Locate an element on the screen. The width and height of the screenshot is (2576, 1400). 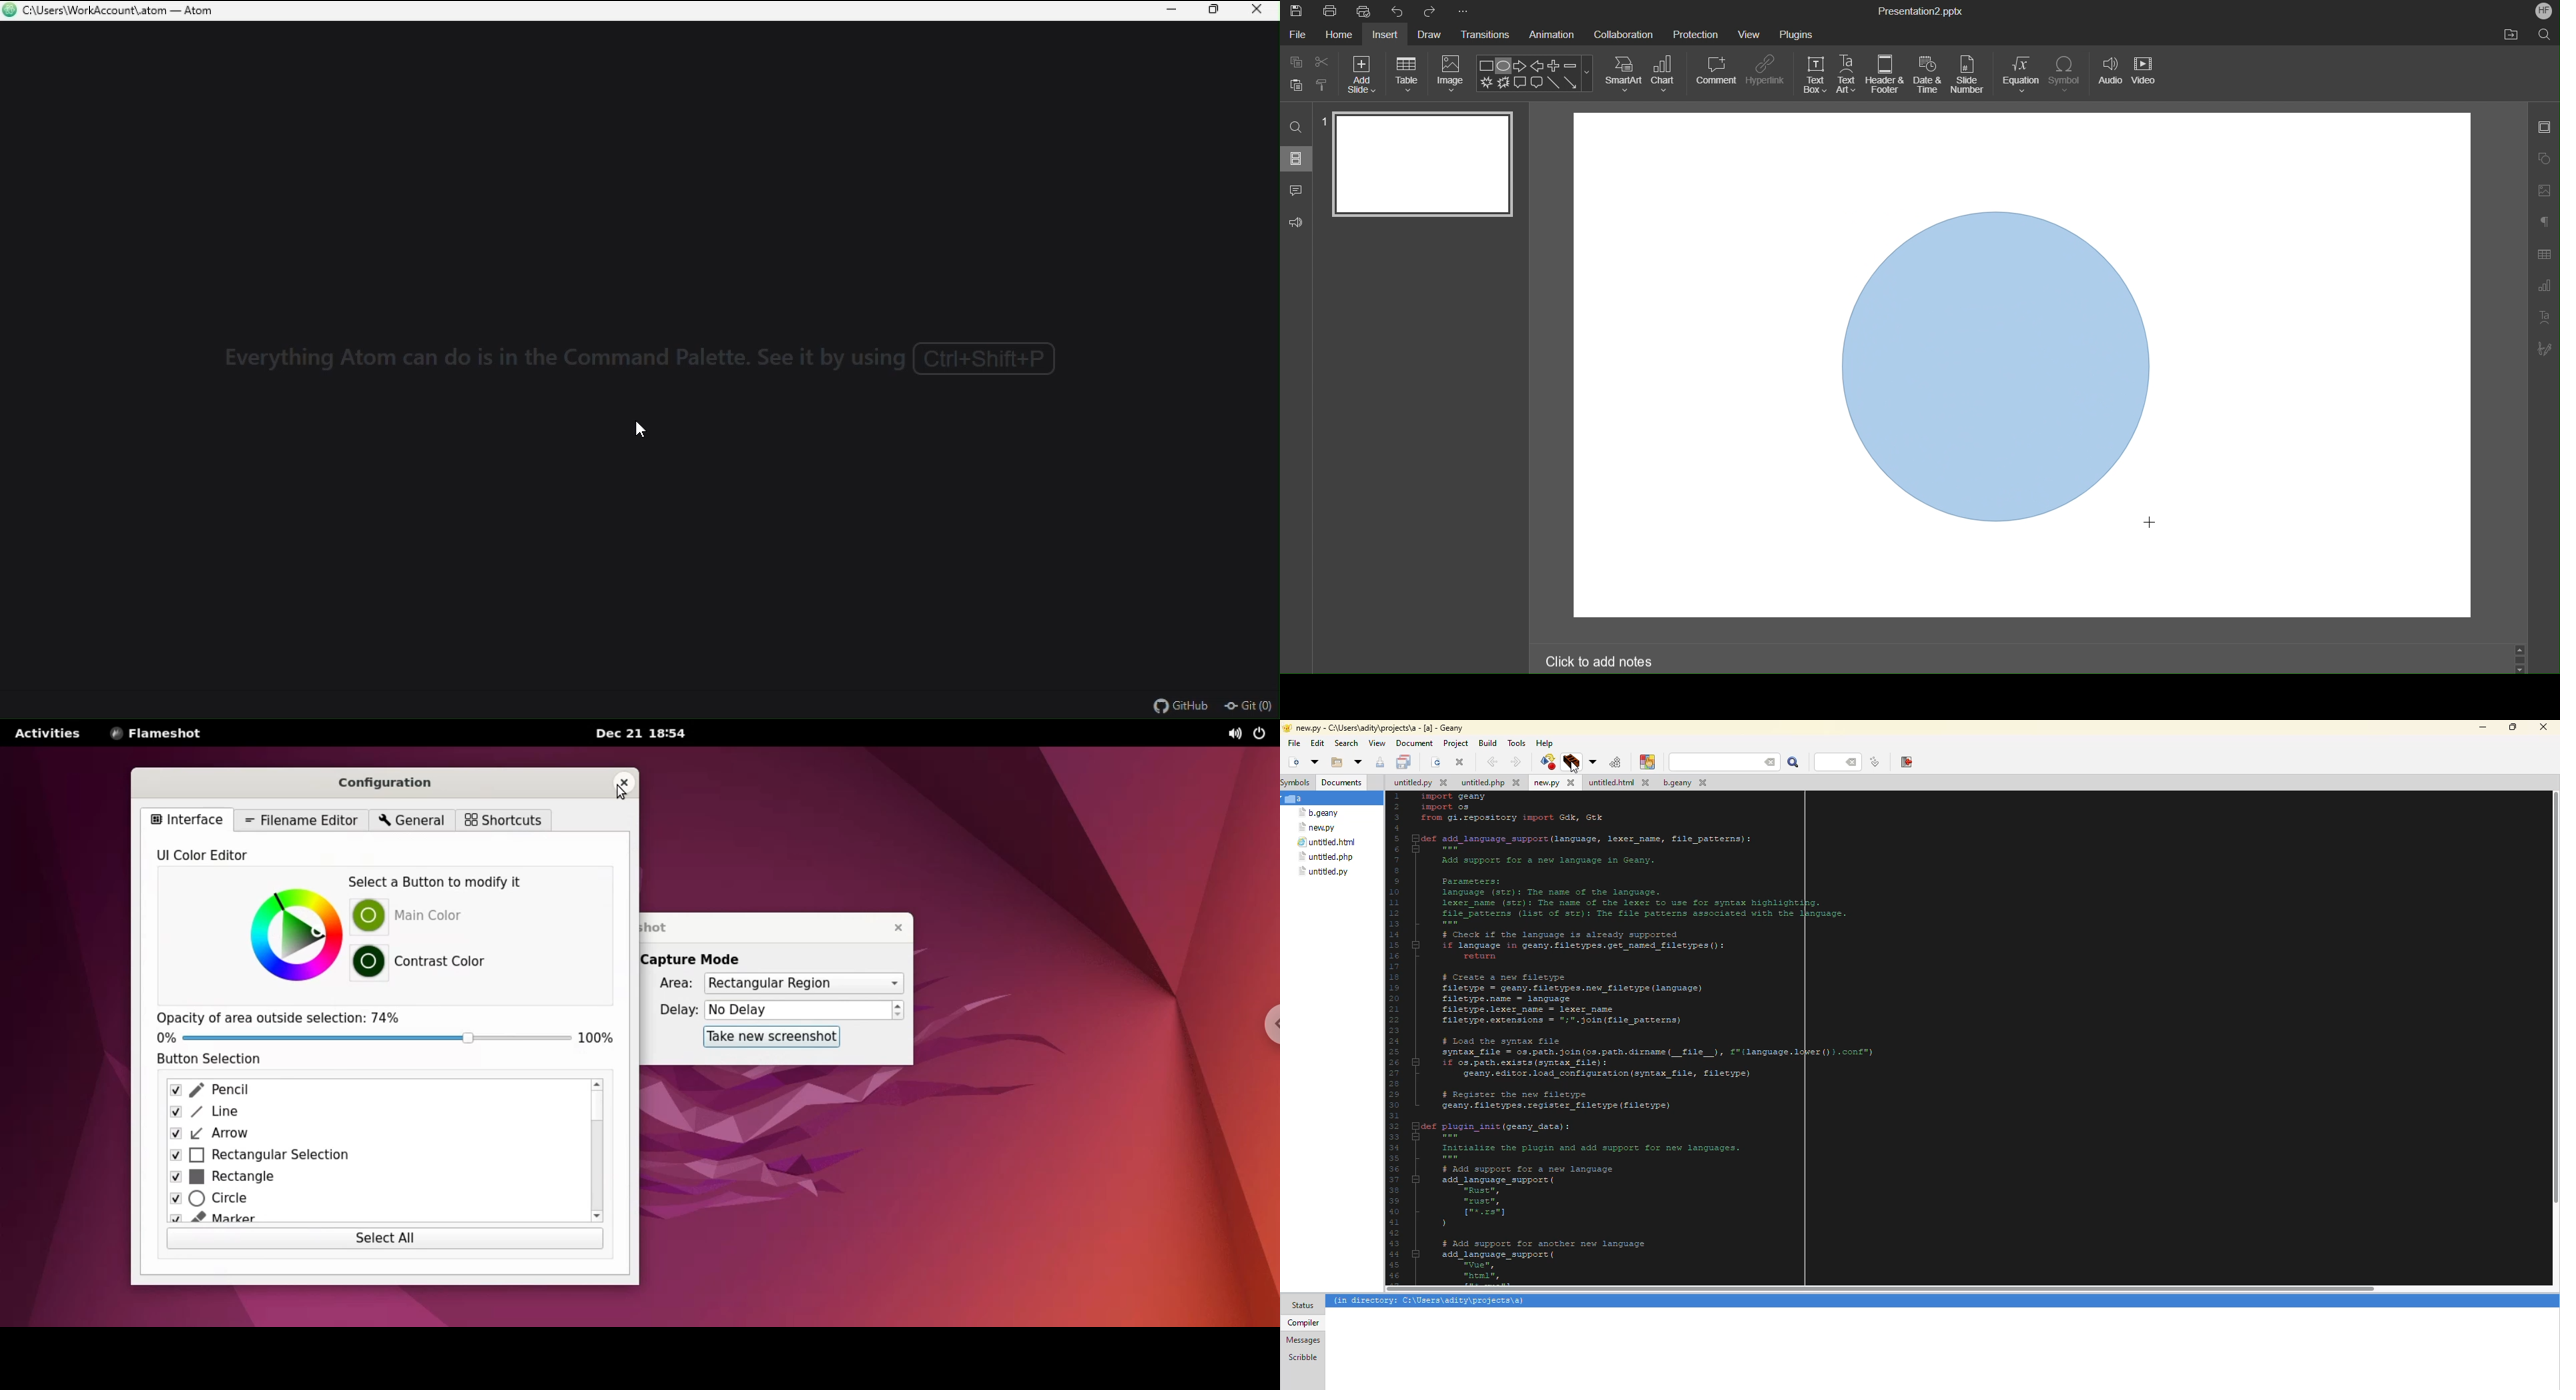
rectangular selection checkbox is located at coordinates (369, 1157).